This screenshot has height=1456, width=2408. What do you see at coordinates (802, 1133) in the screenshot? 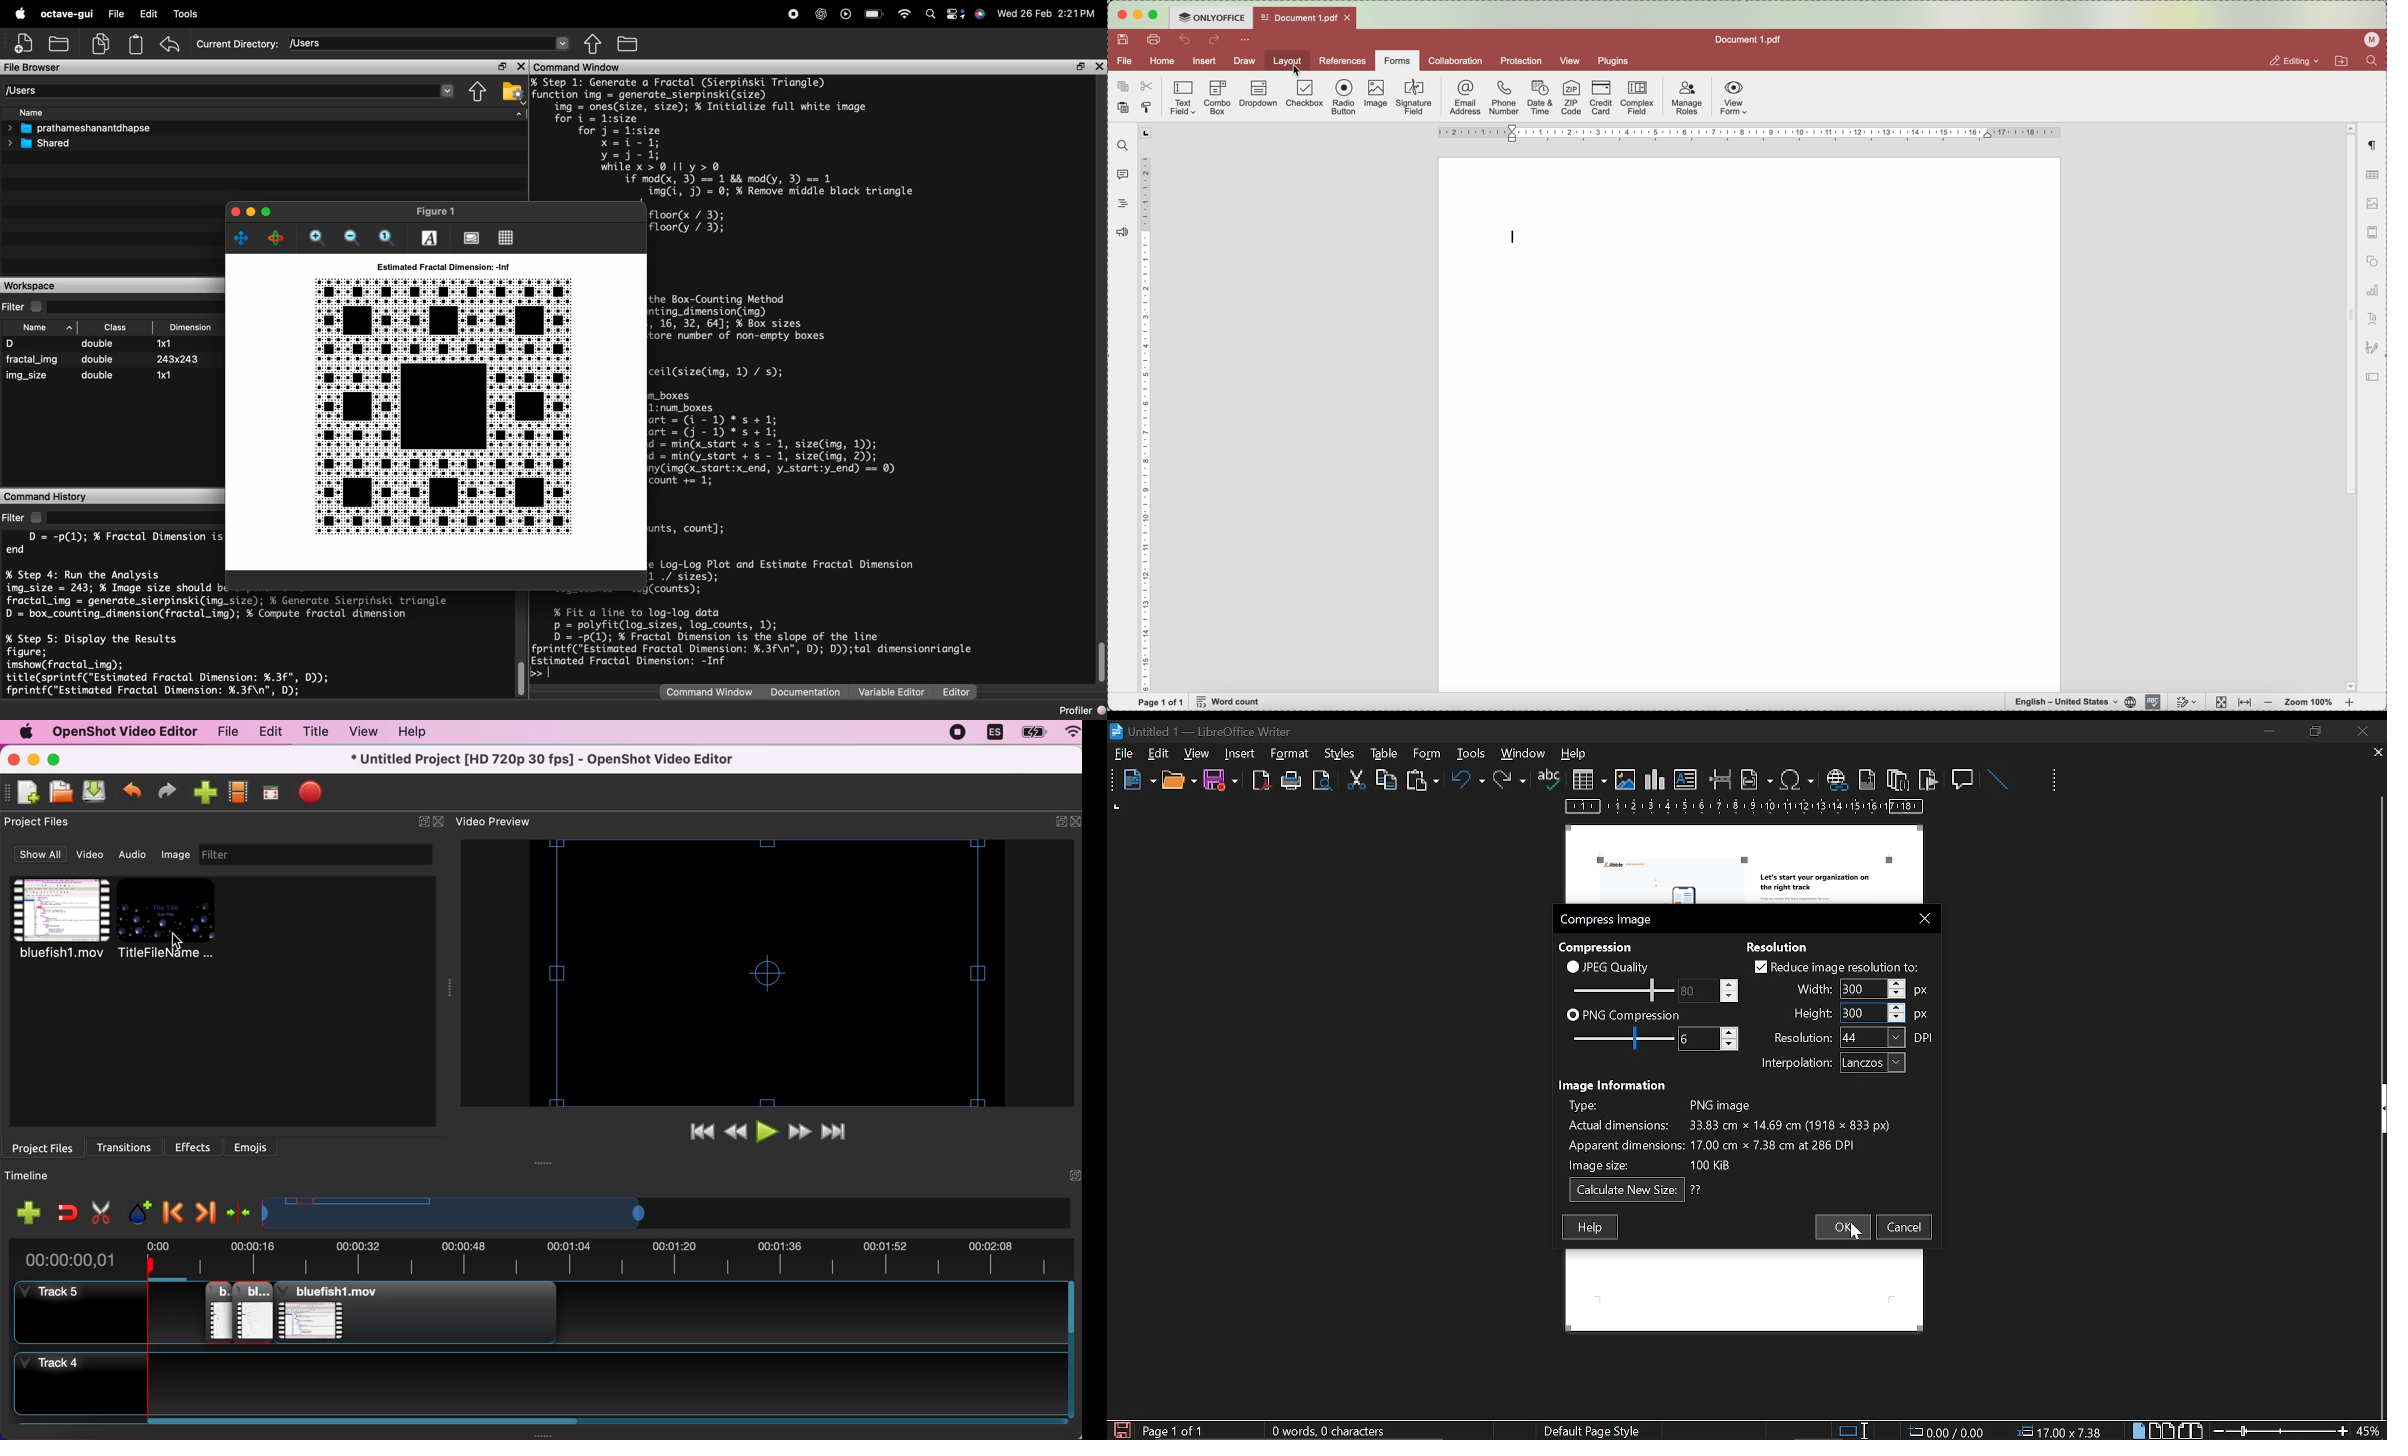
I see `fast forward` at bounding box center [802, 1133].